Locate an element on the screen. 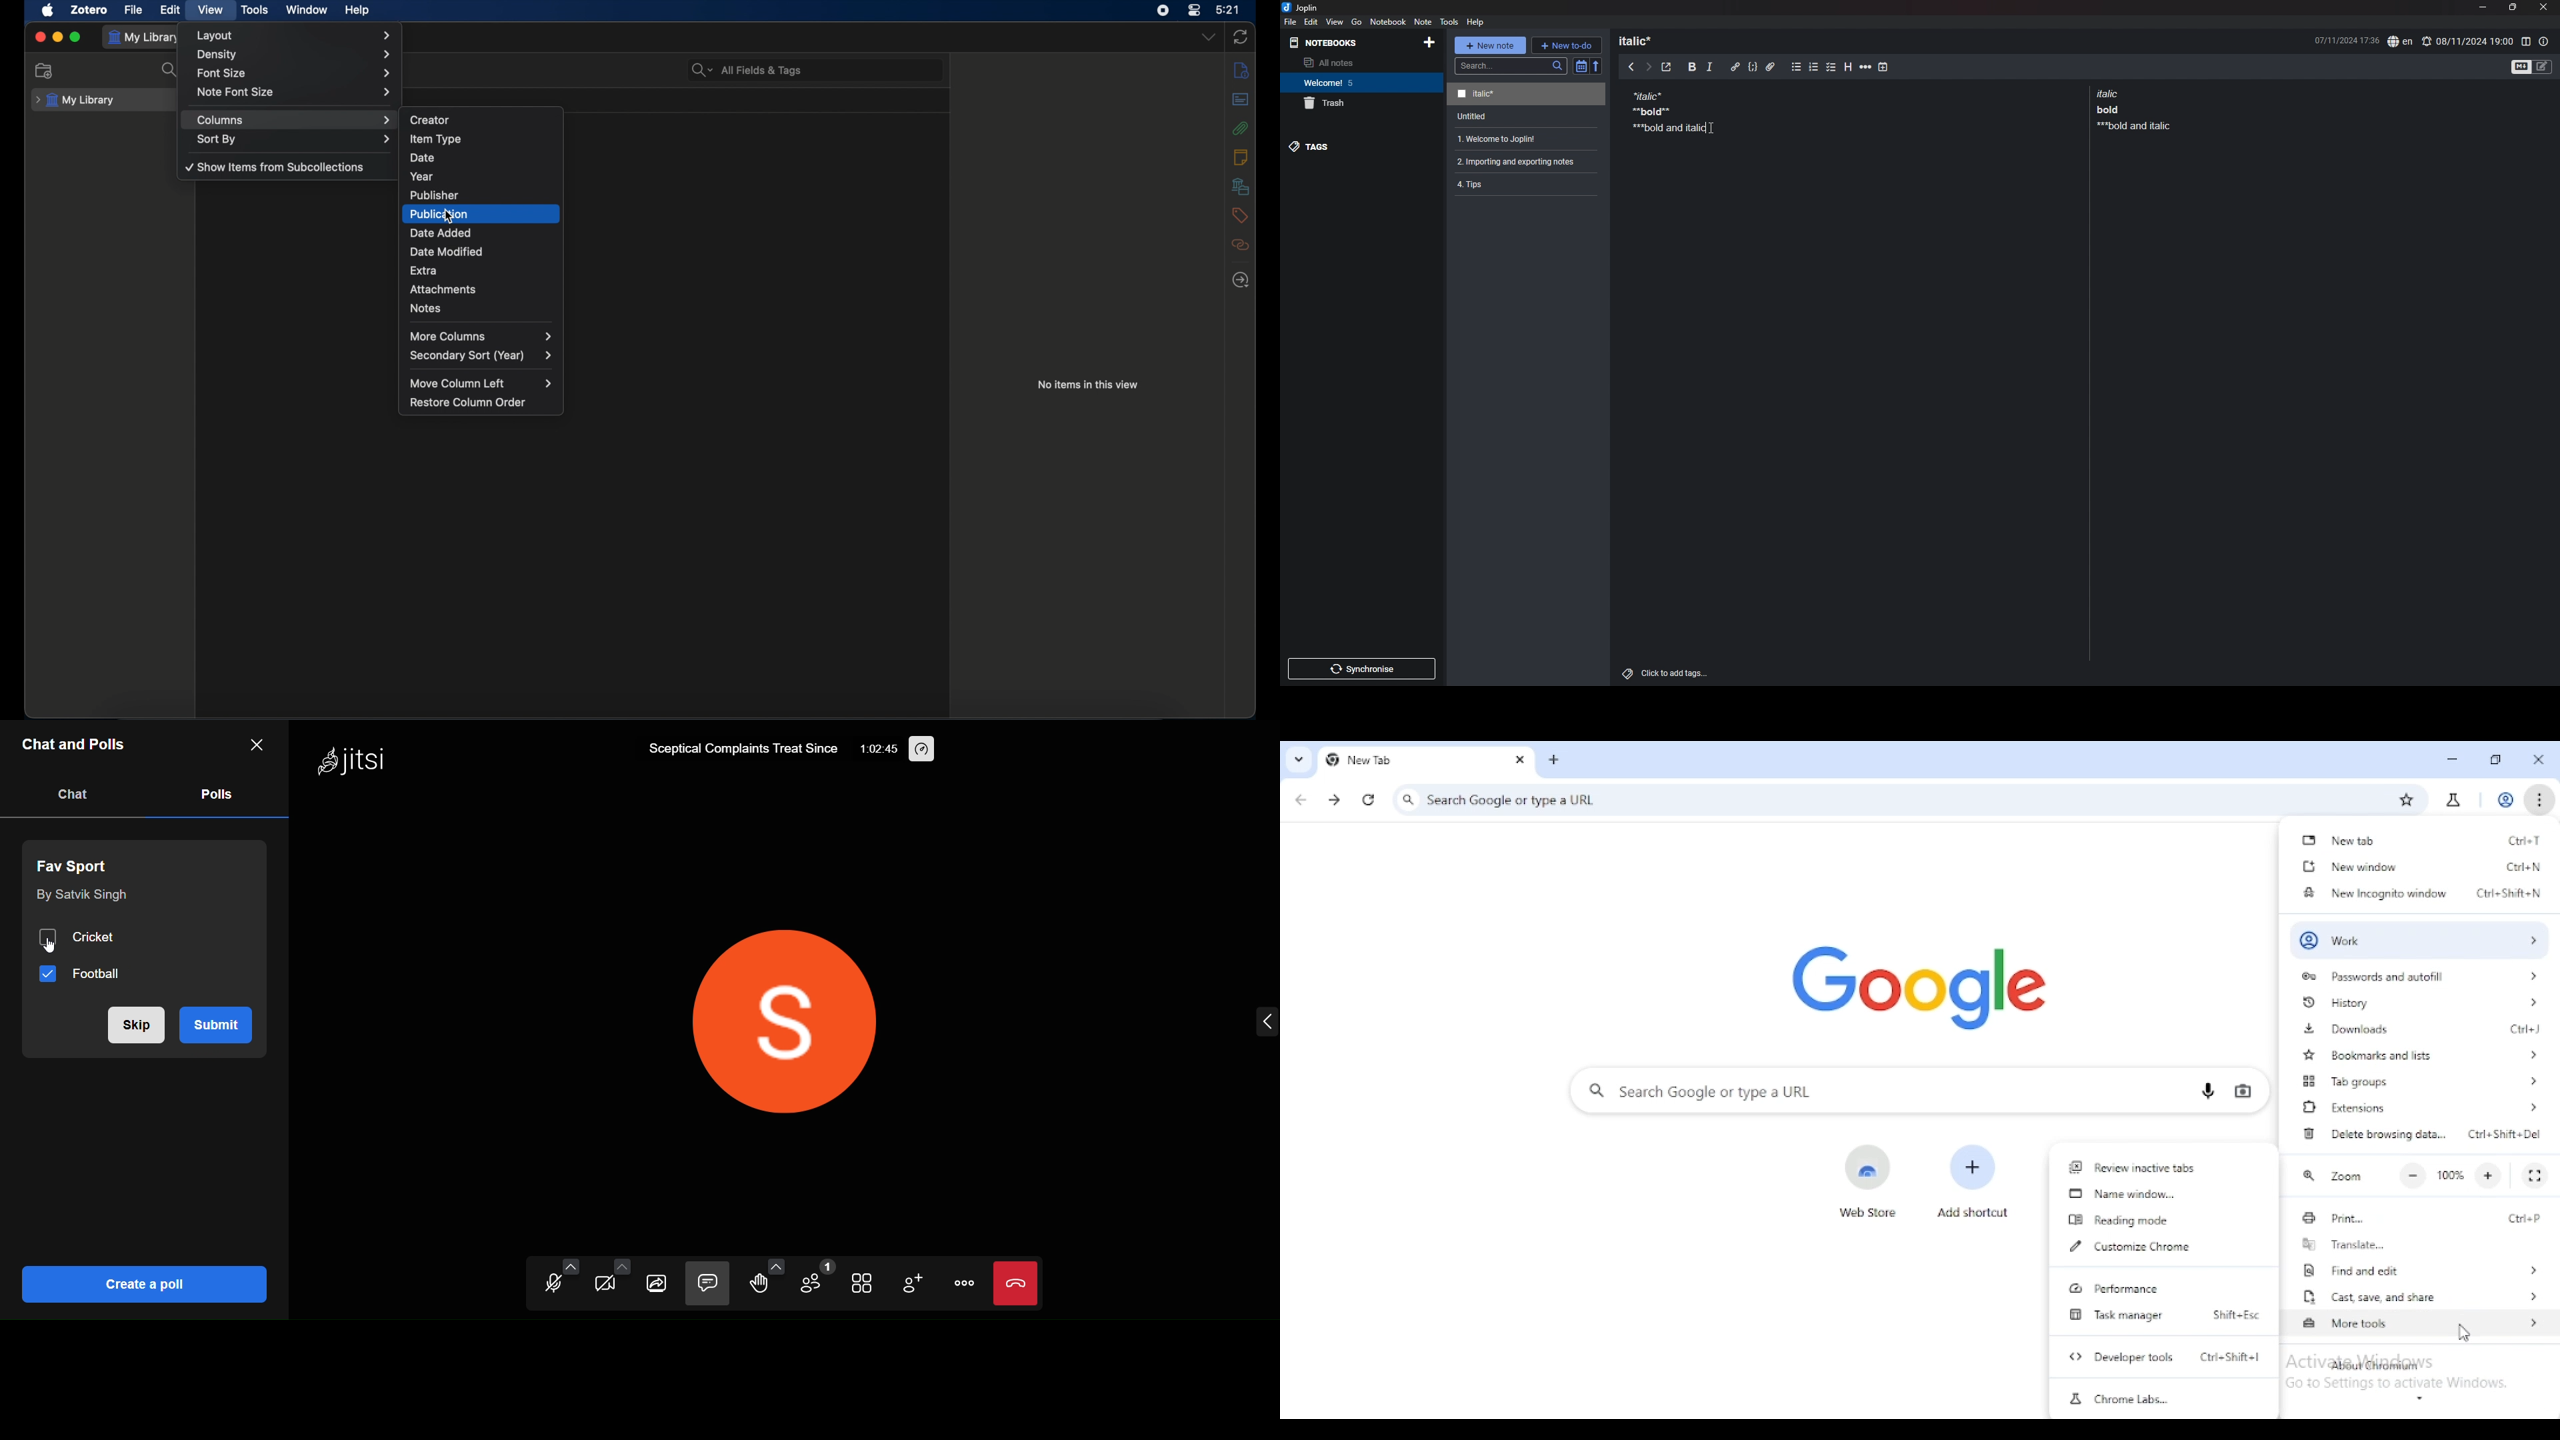 This screenshot has height=1456, width=2576. trash is located at coordinates (1362, 103).